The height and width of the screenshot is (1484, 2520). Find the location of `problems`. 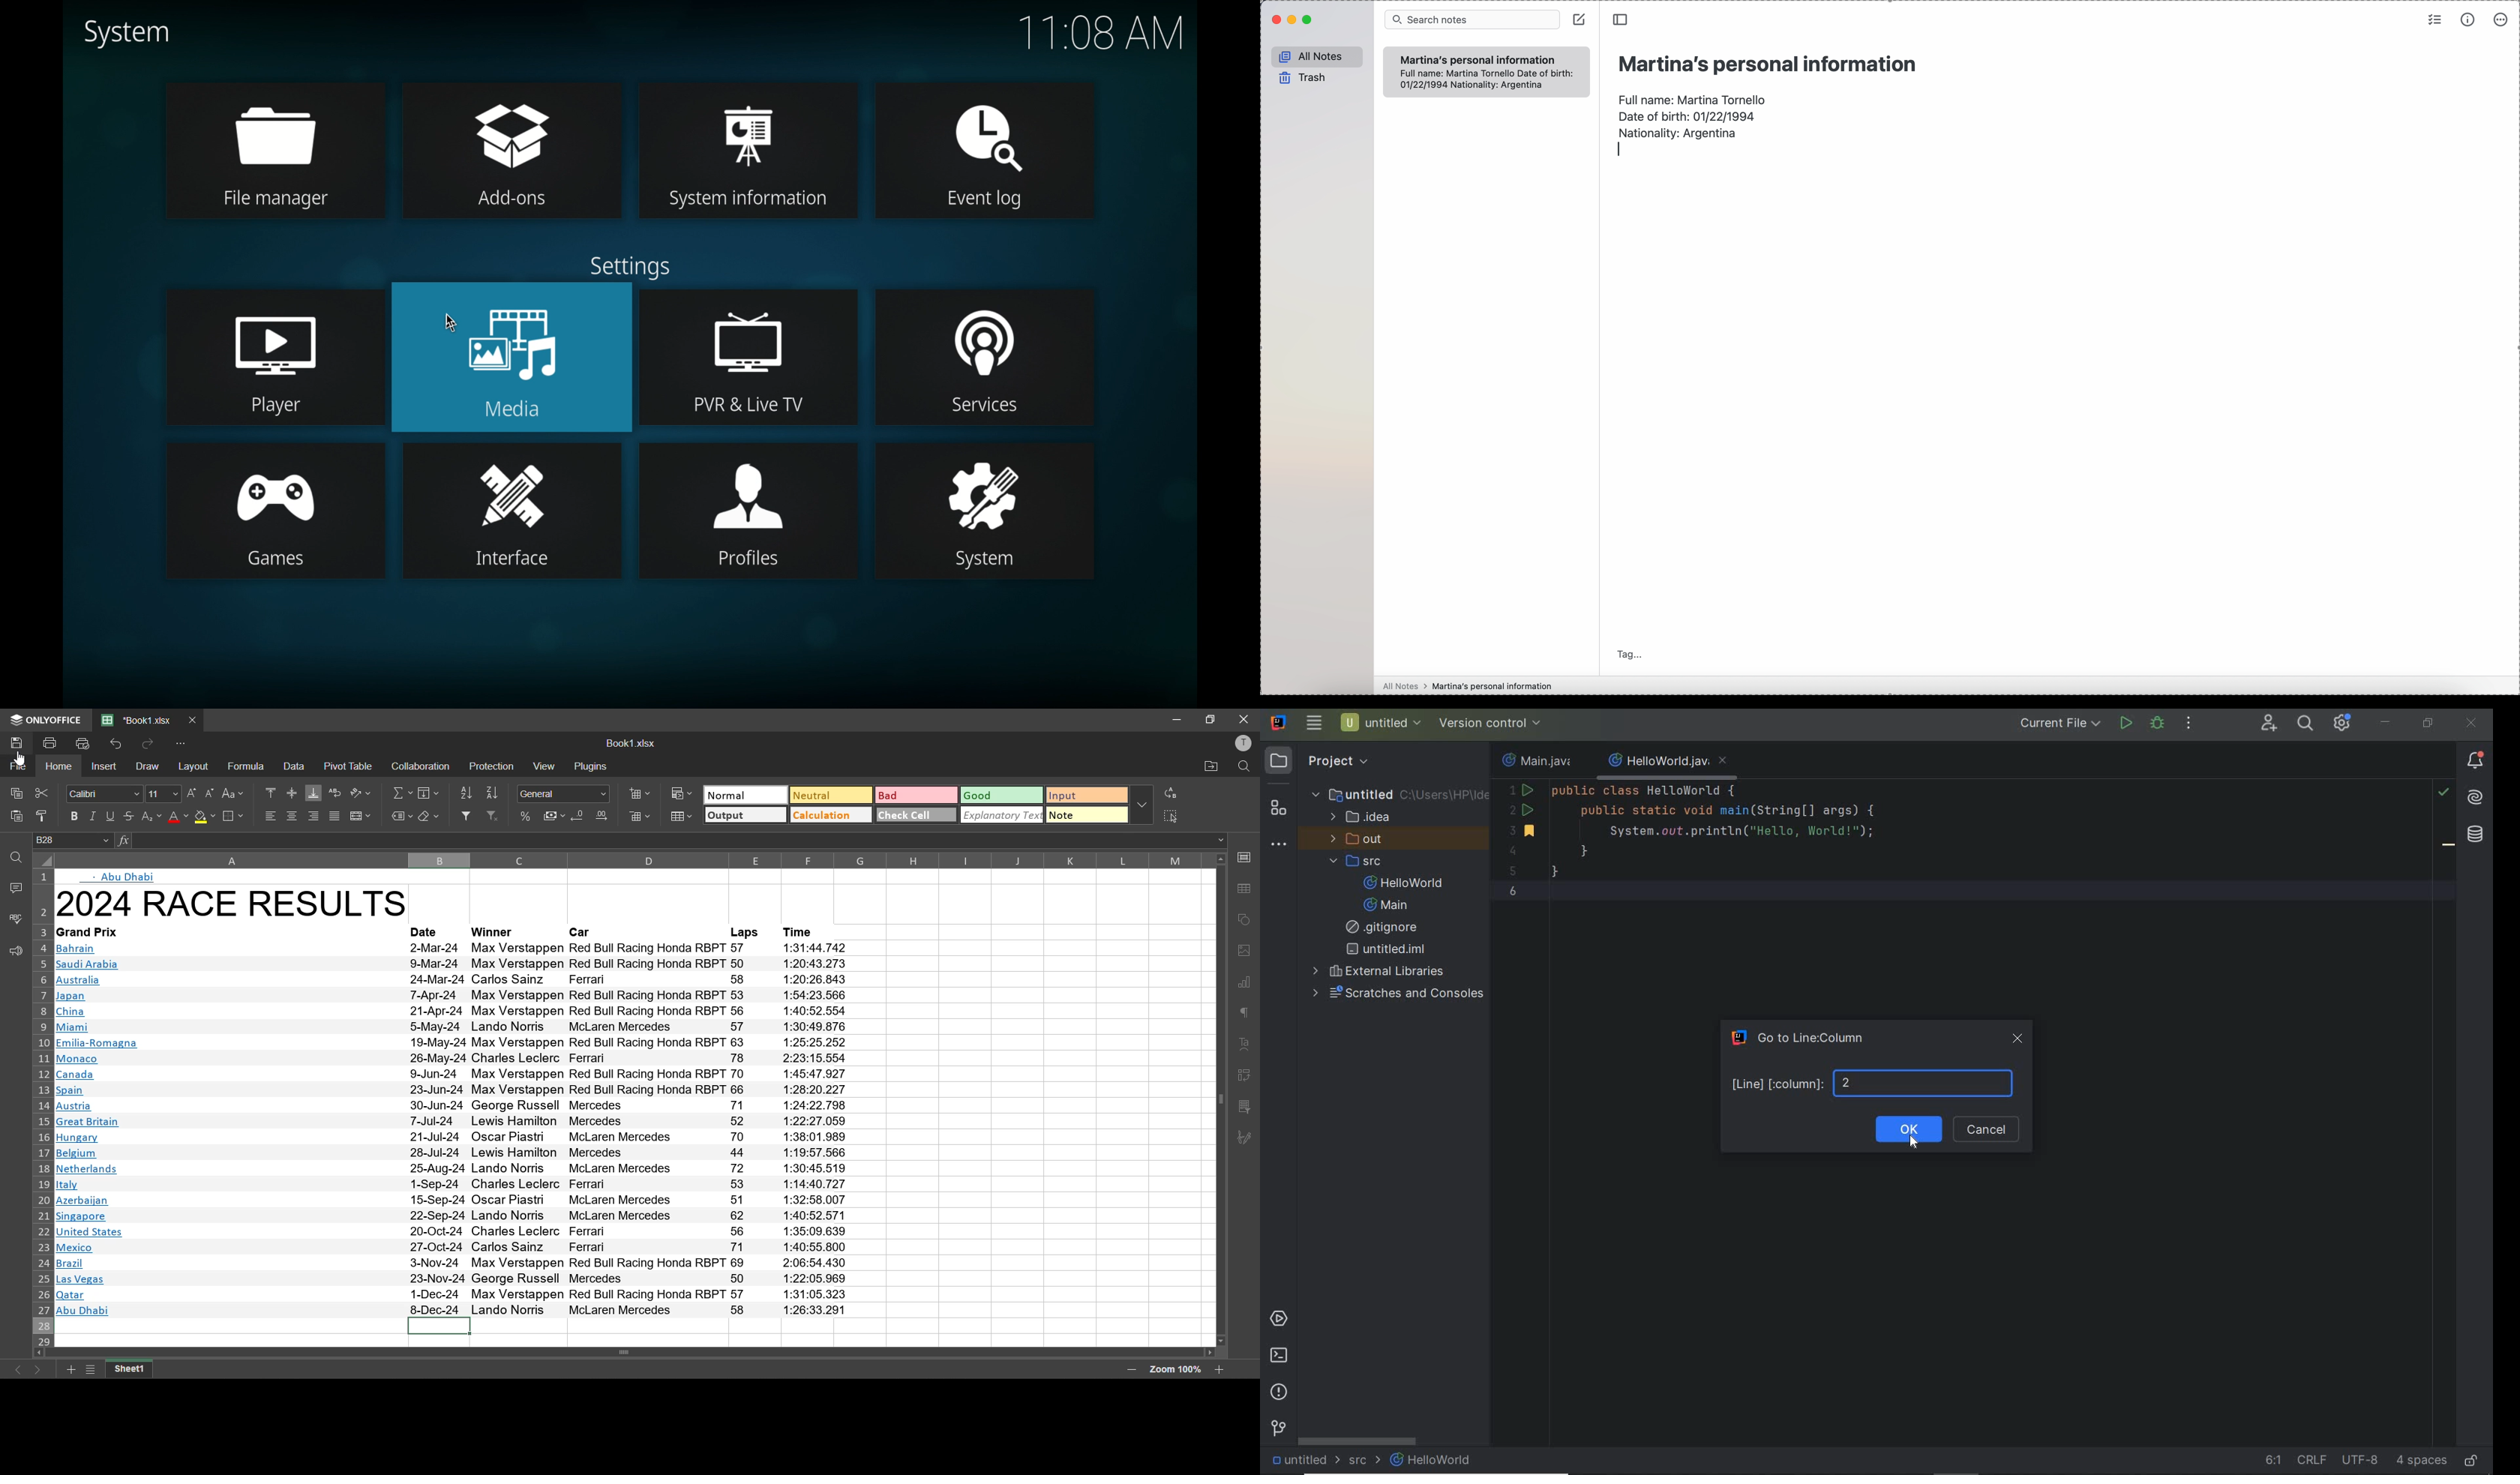

problems is located at coordinates (1278, 1394).